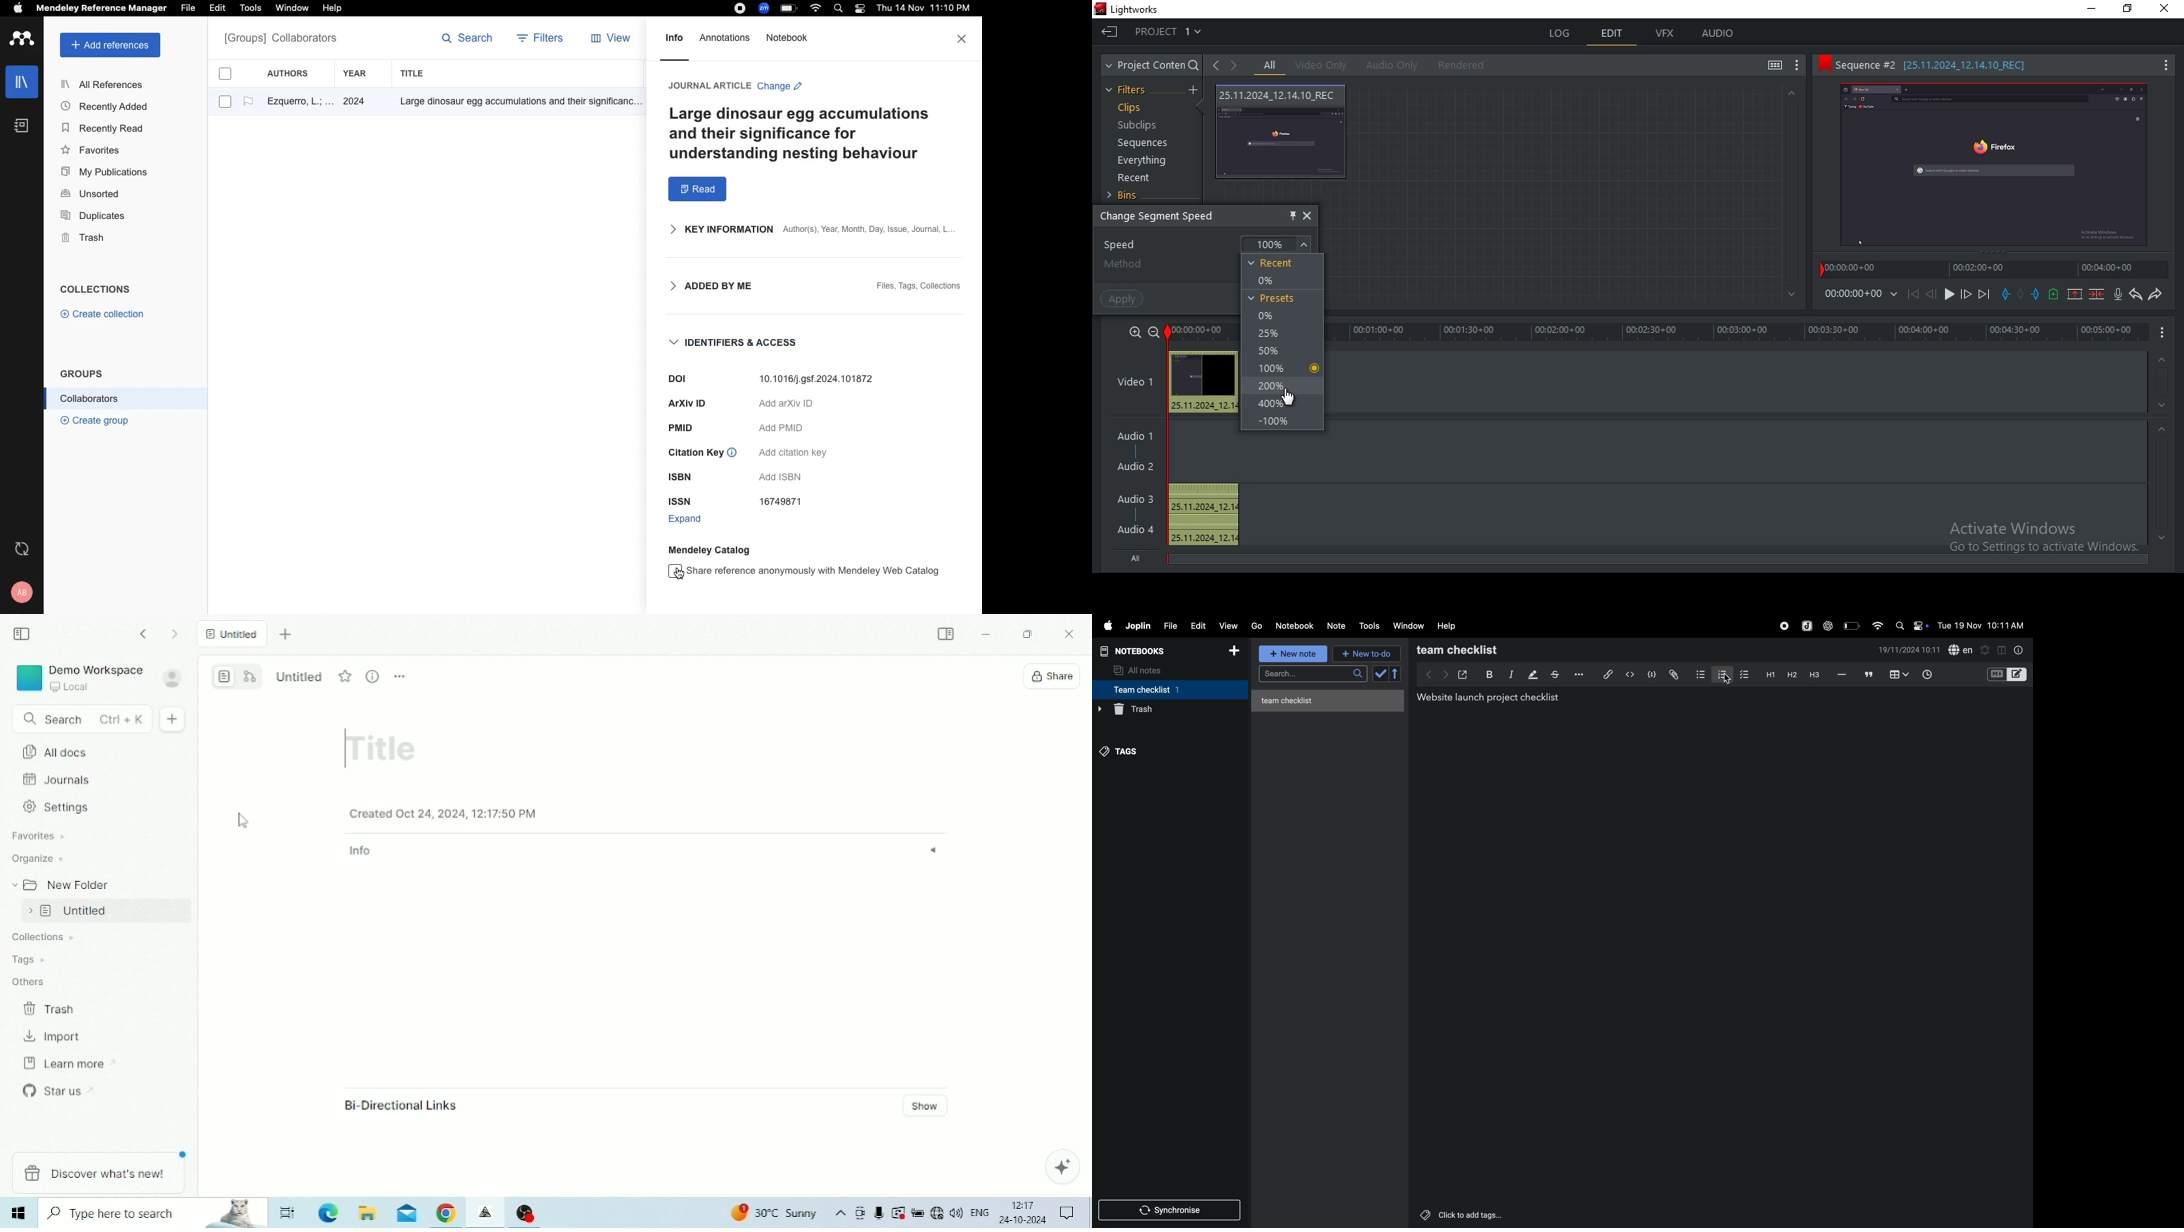 This screenshot has height=1232, width=2184. Describe the element at coordinates (736, 343) in the screenshot. I see `“IDENTIFIERS & ACCESS` at that location.